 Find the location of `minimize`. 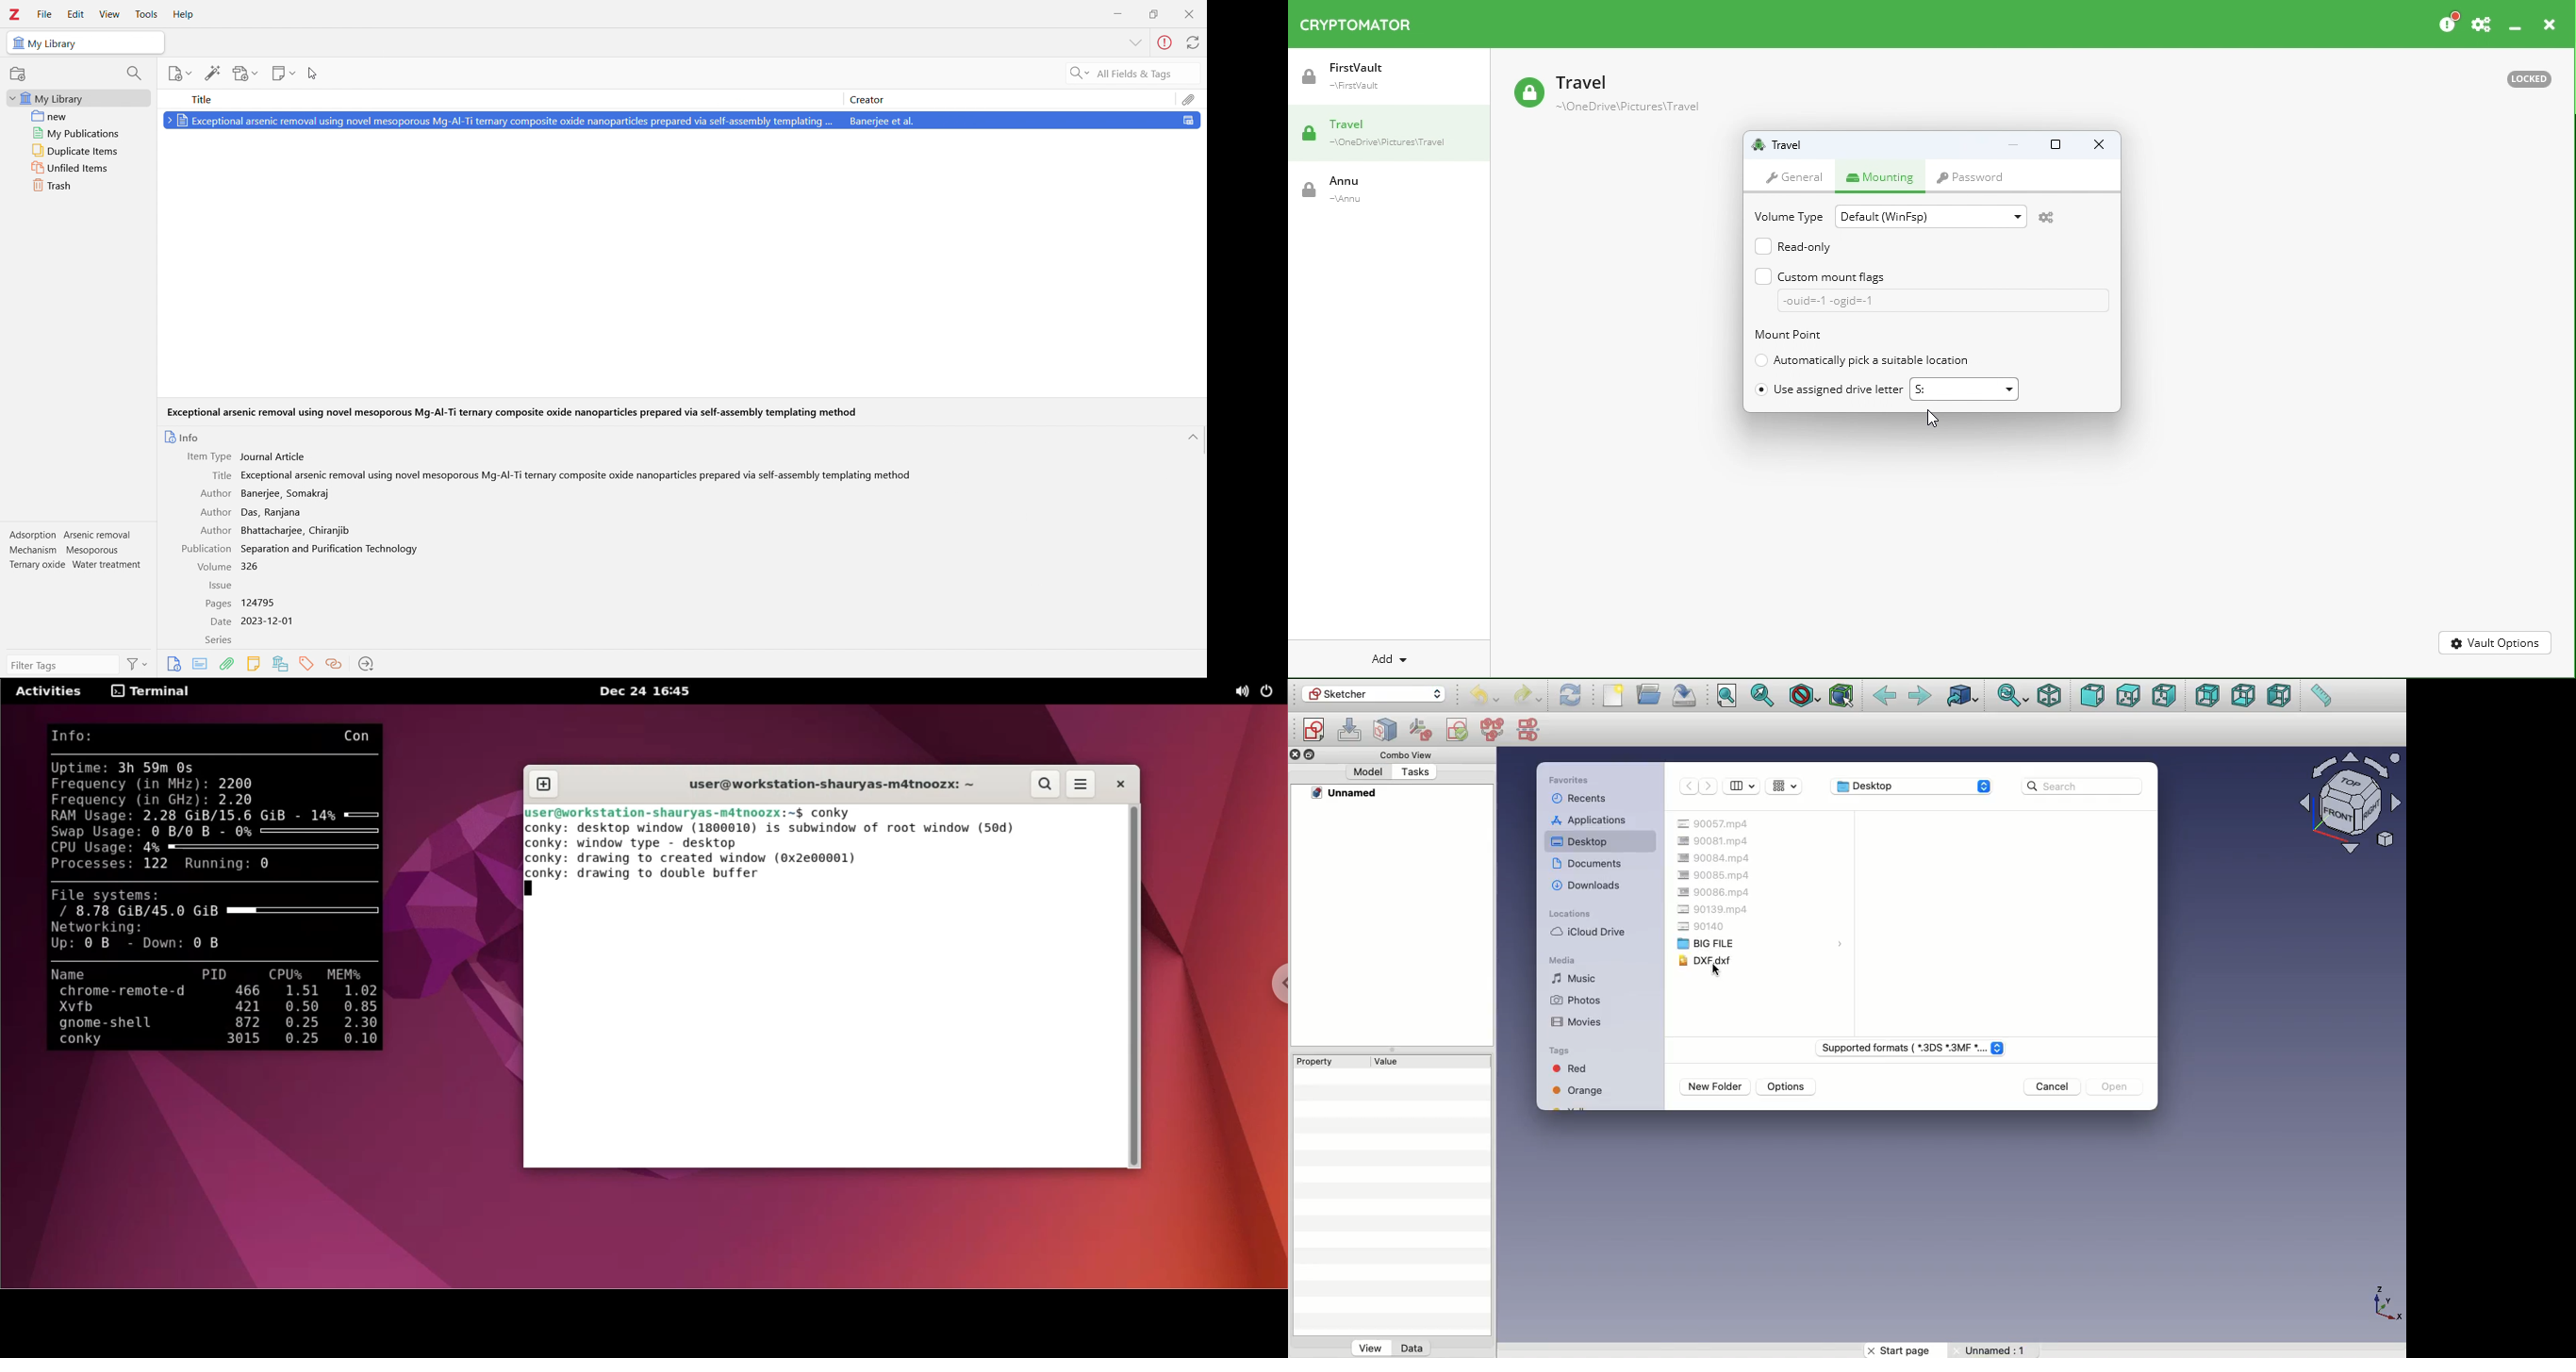

minimize is located at coordinates (1119, 13).